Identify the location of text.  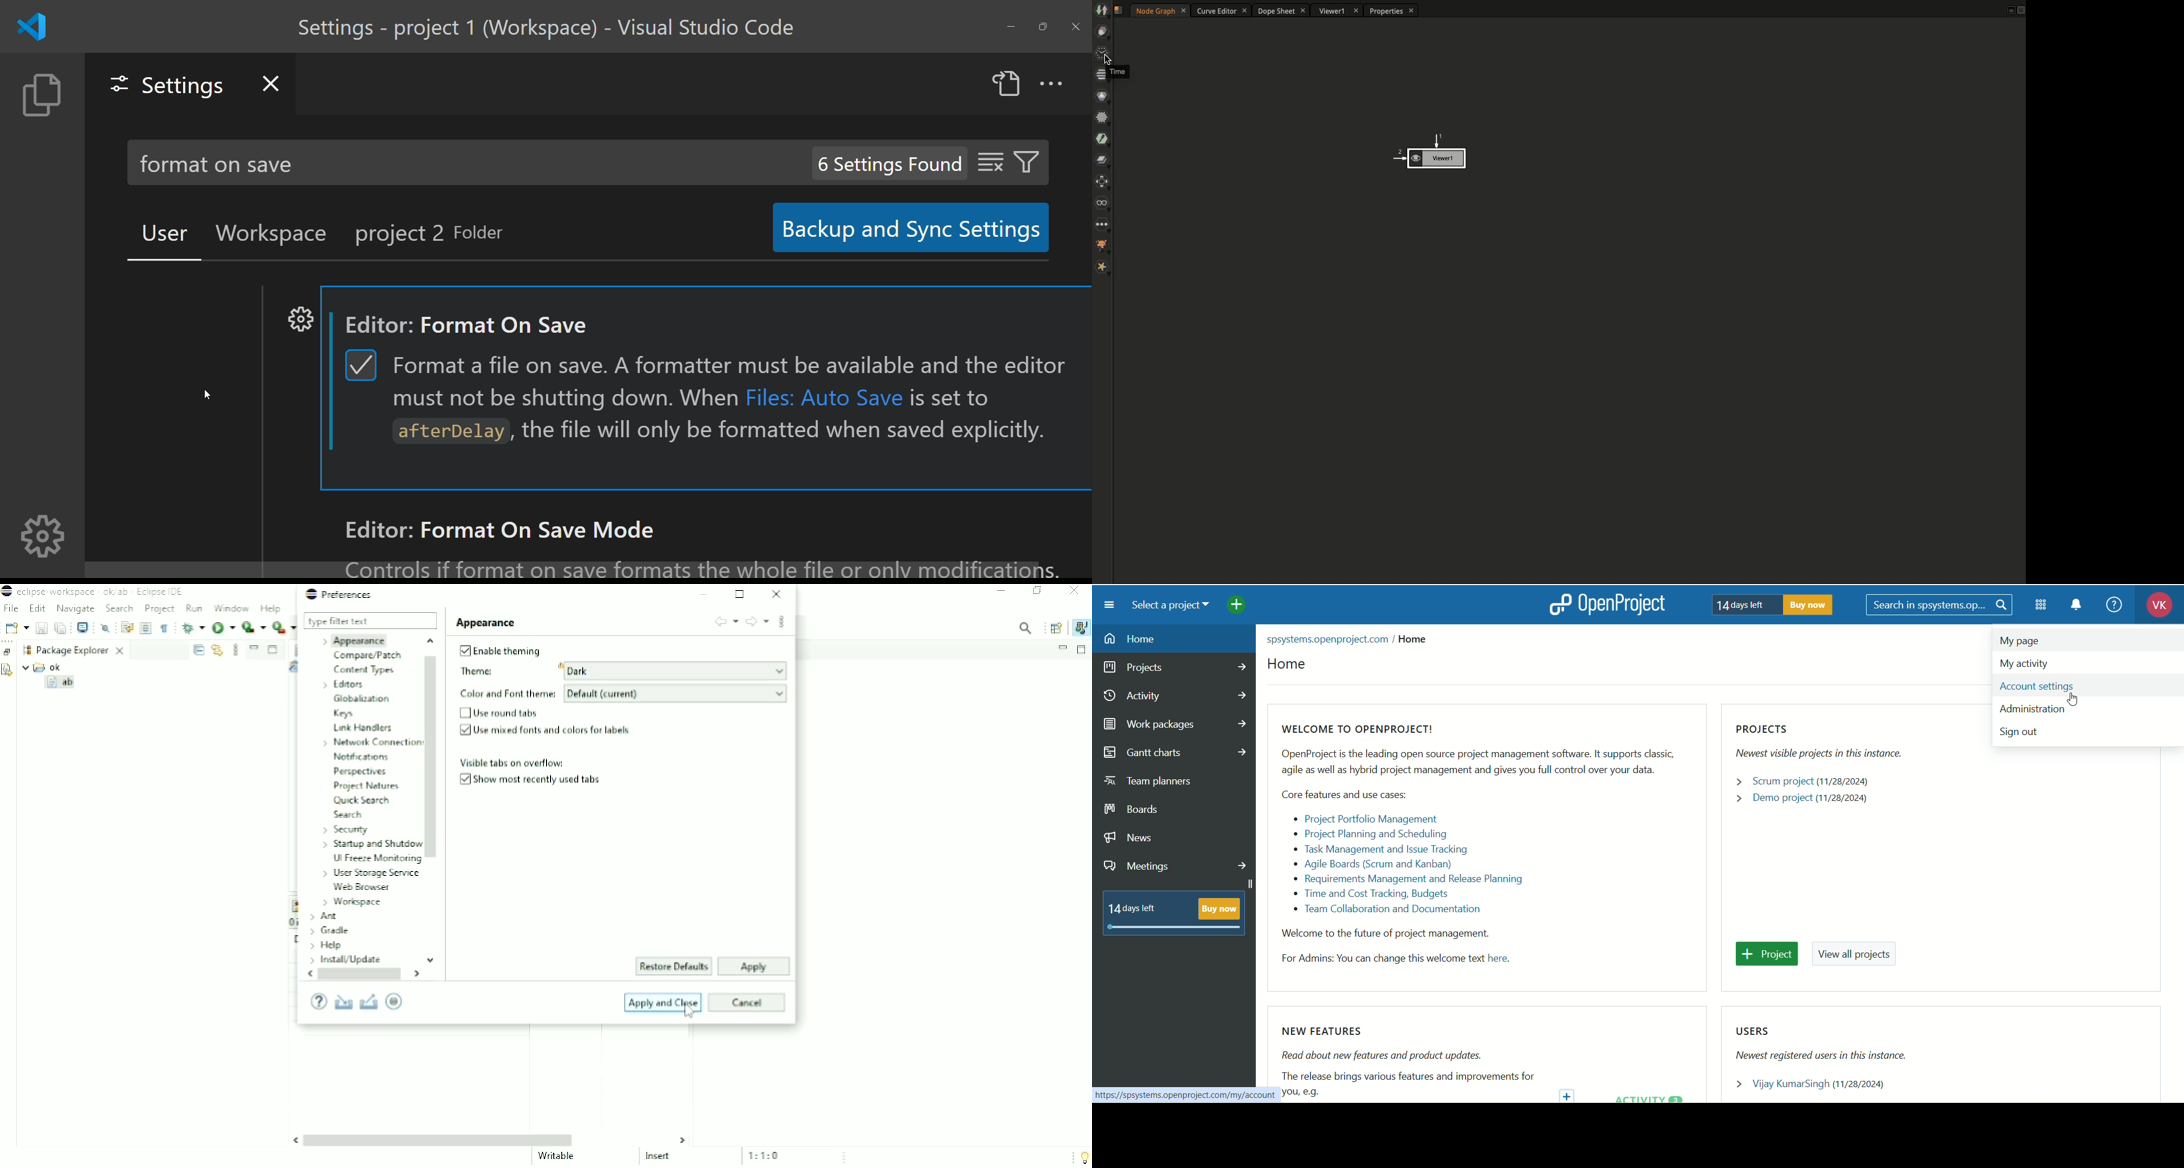
(1174, 914).